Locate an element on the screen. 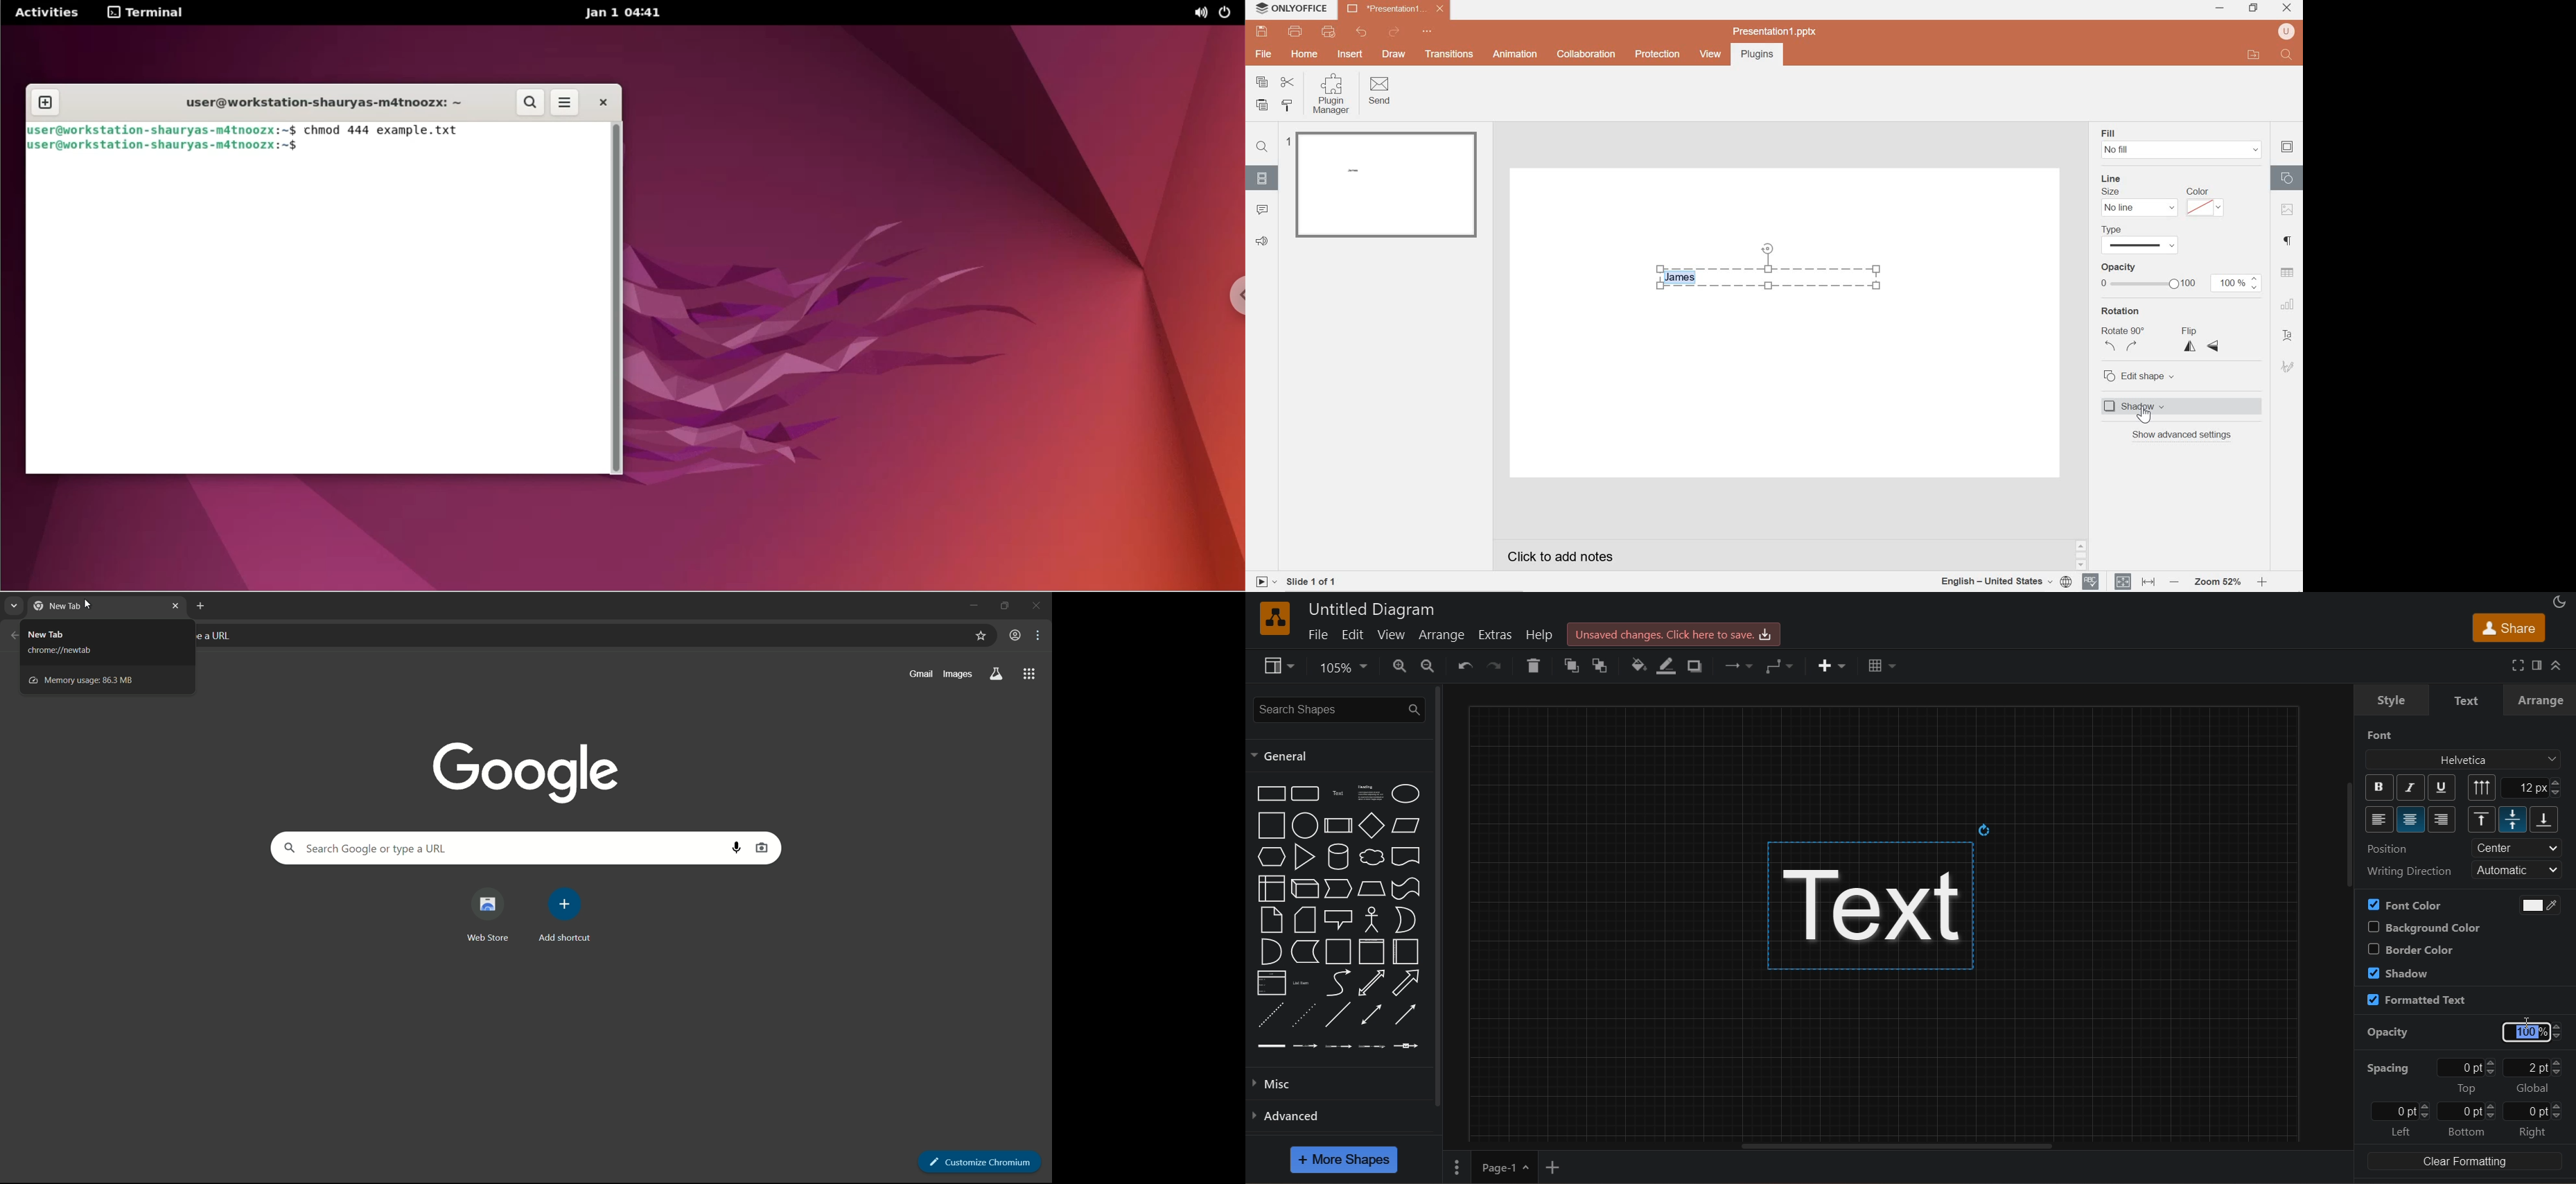  fit to slide is located at coordinates (2123, 582).